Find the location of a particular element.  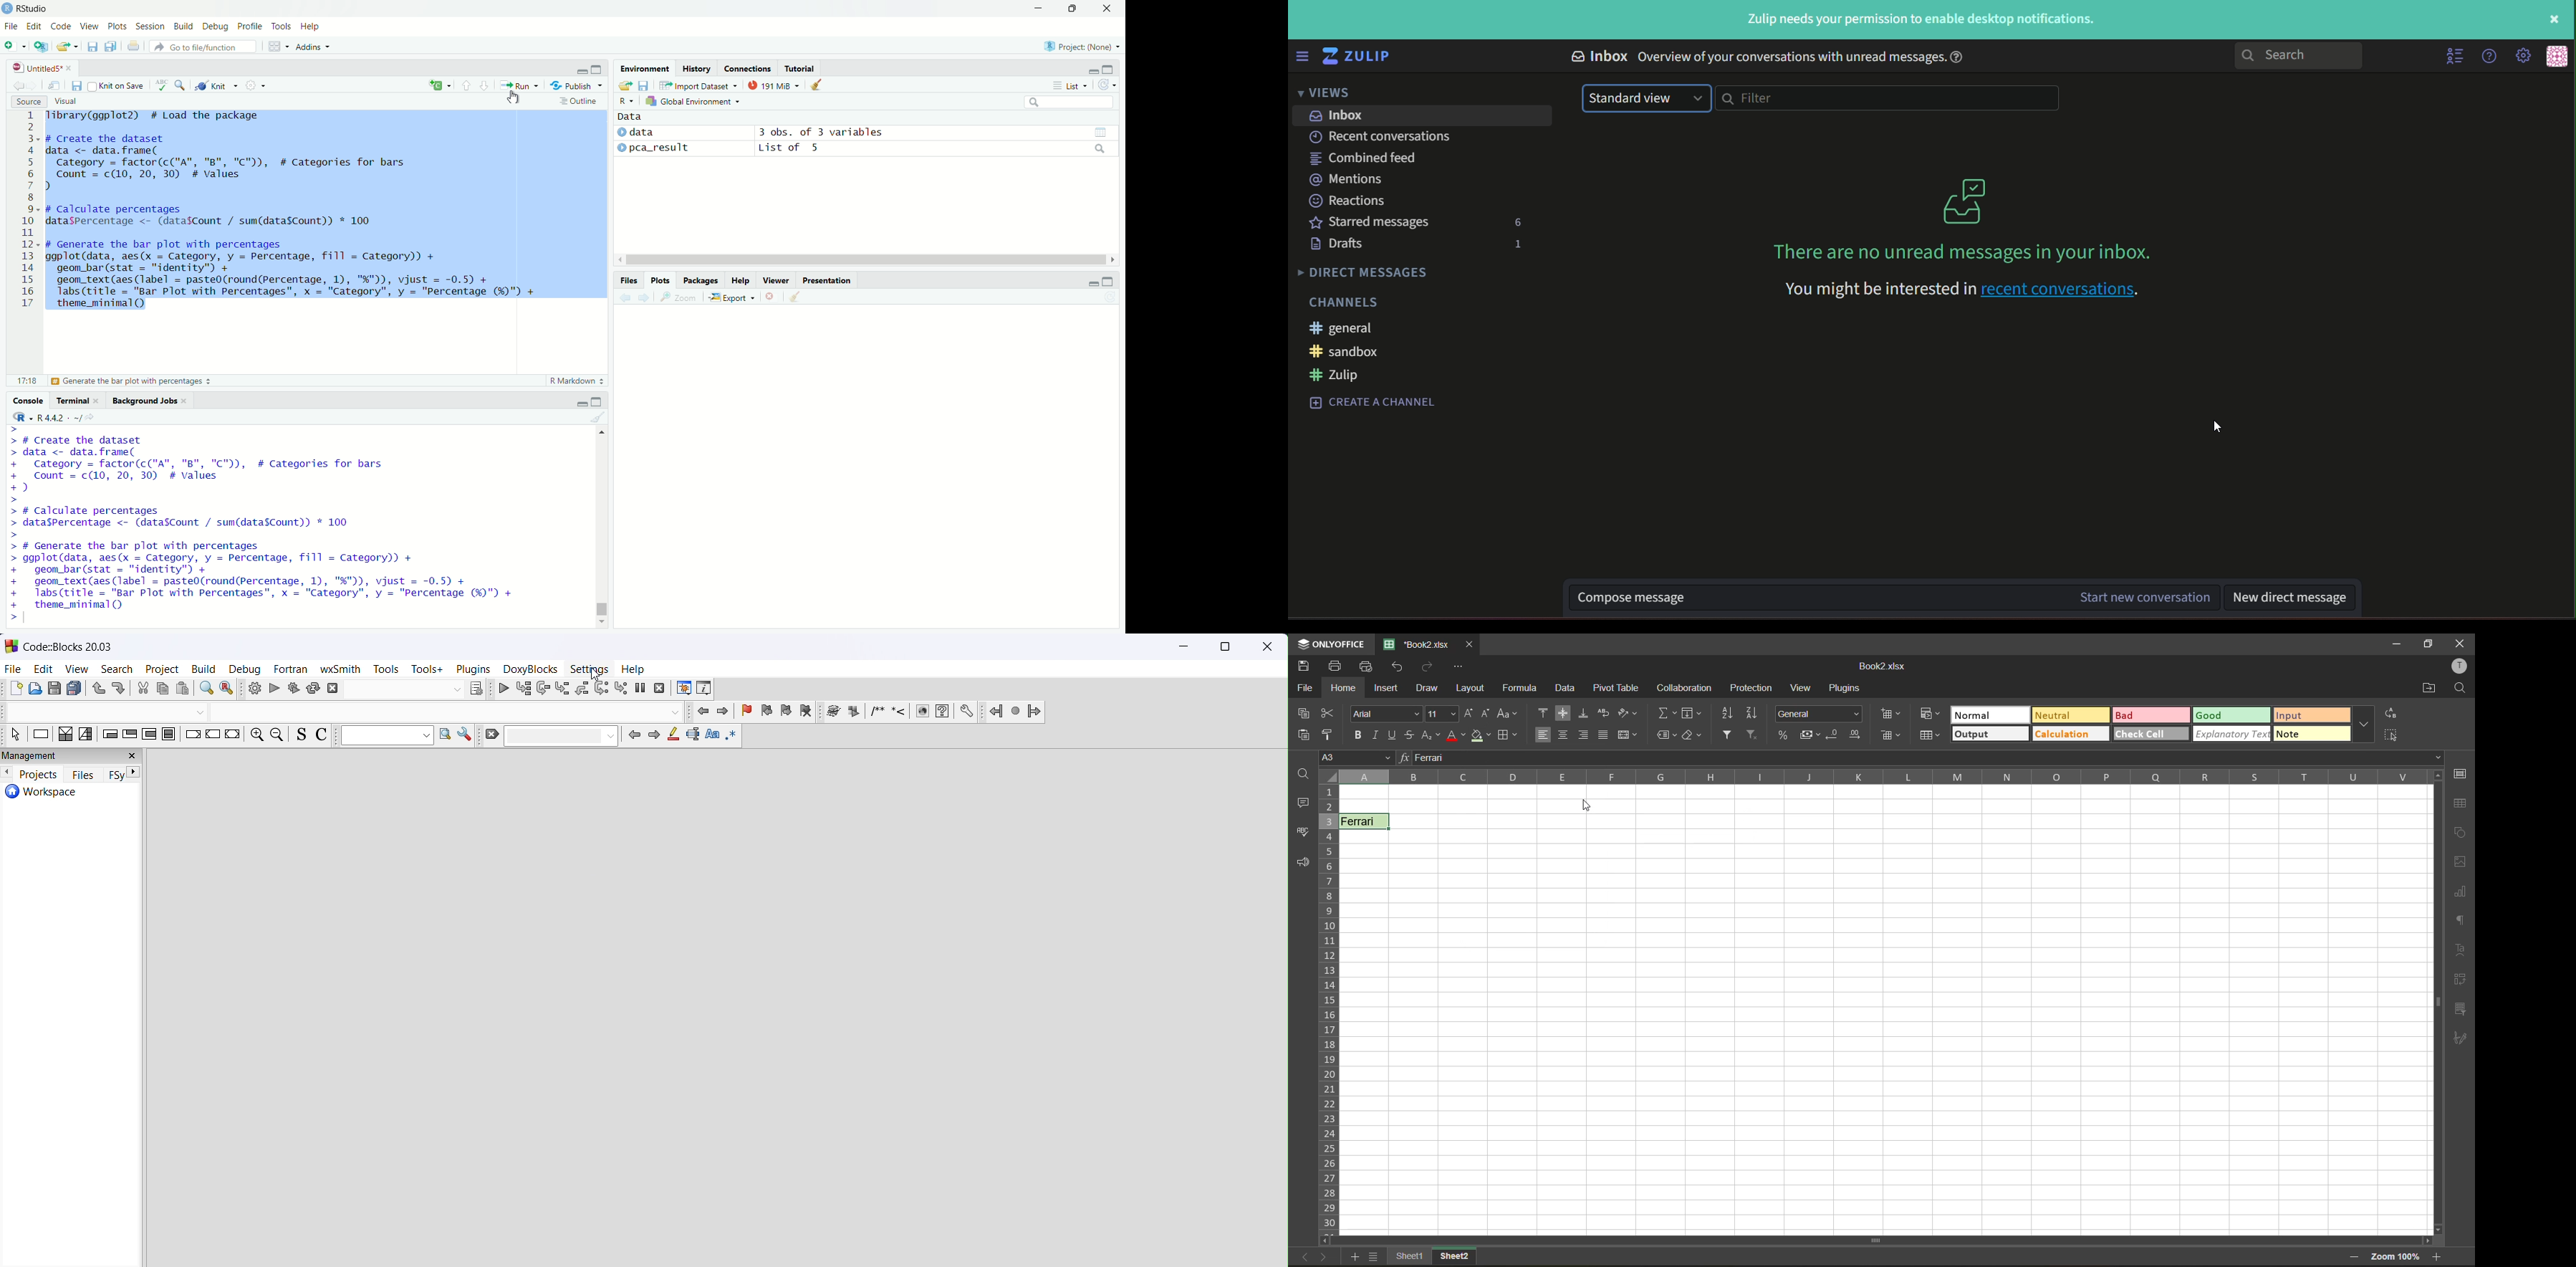

go to previous section  is located at coordinates (467, 86).